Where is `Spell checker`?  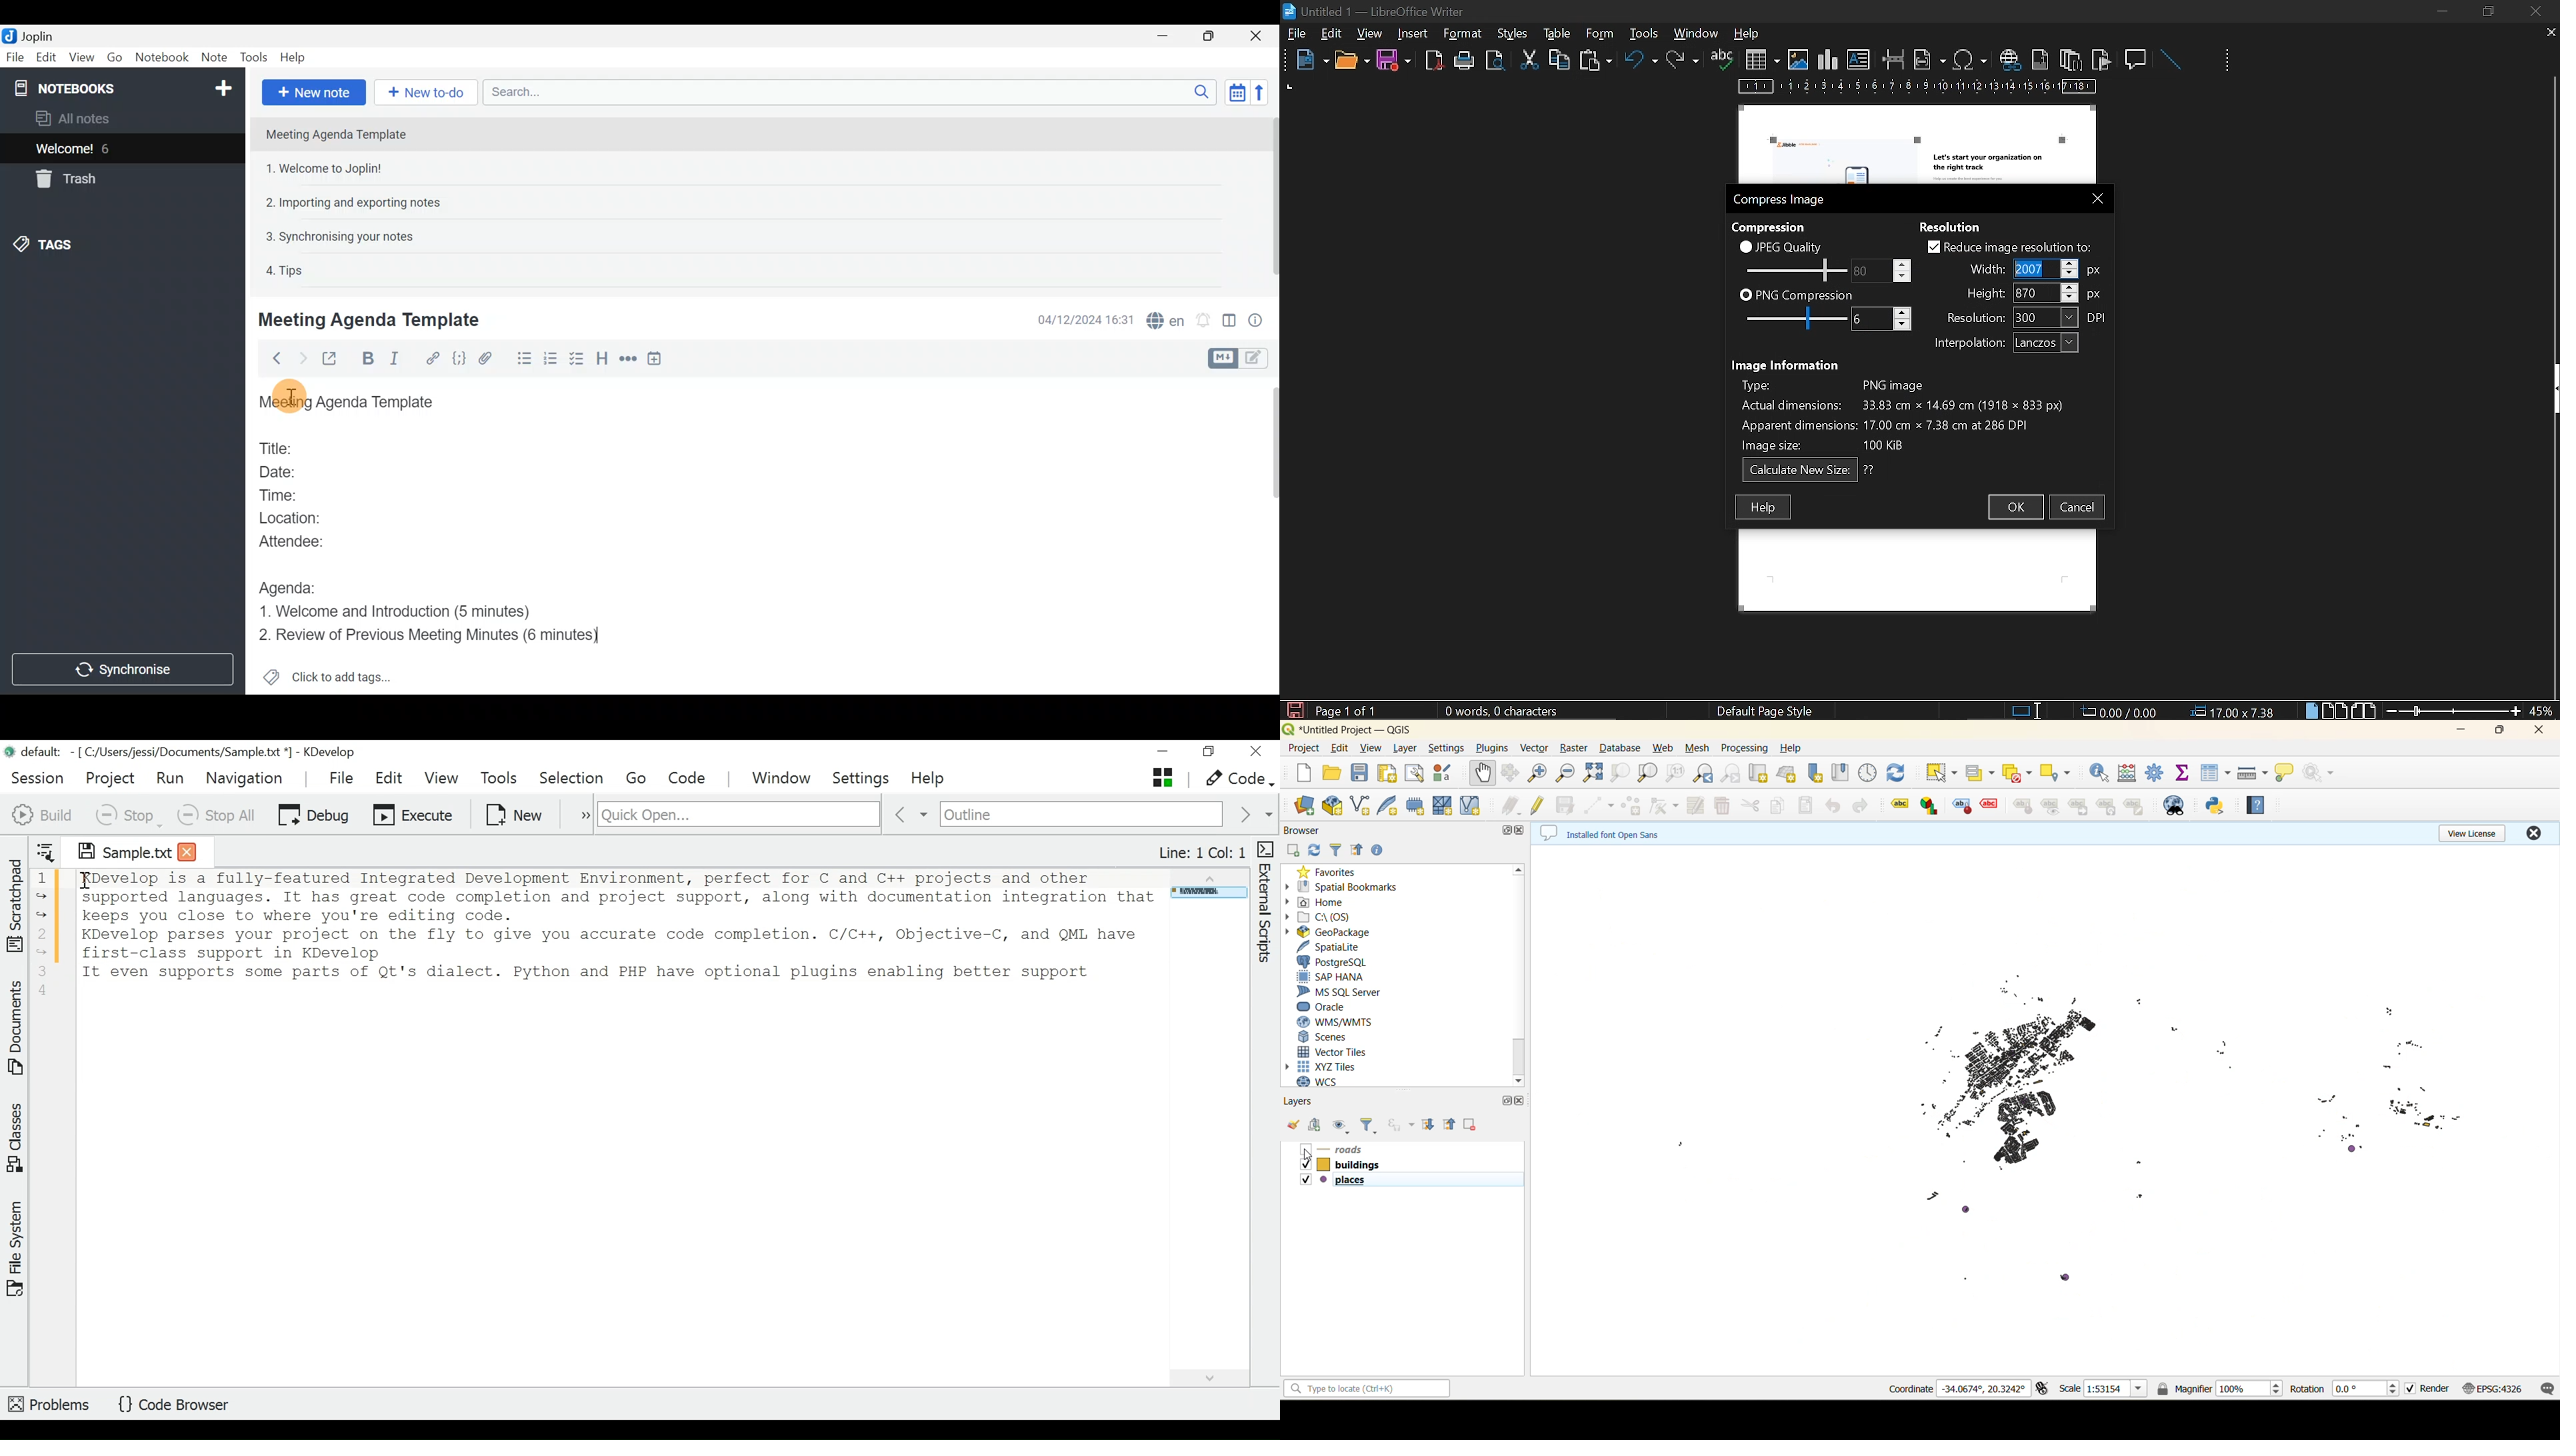
Spell checker is located at coordinates (1167, 319).